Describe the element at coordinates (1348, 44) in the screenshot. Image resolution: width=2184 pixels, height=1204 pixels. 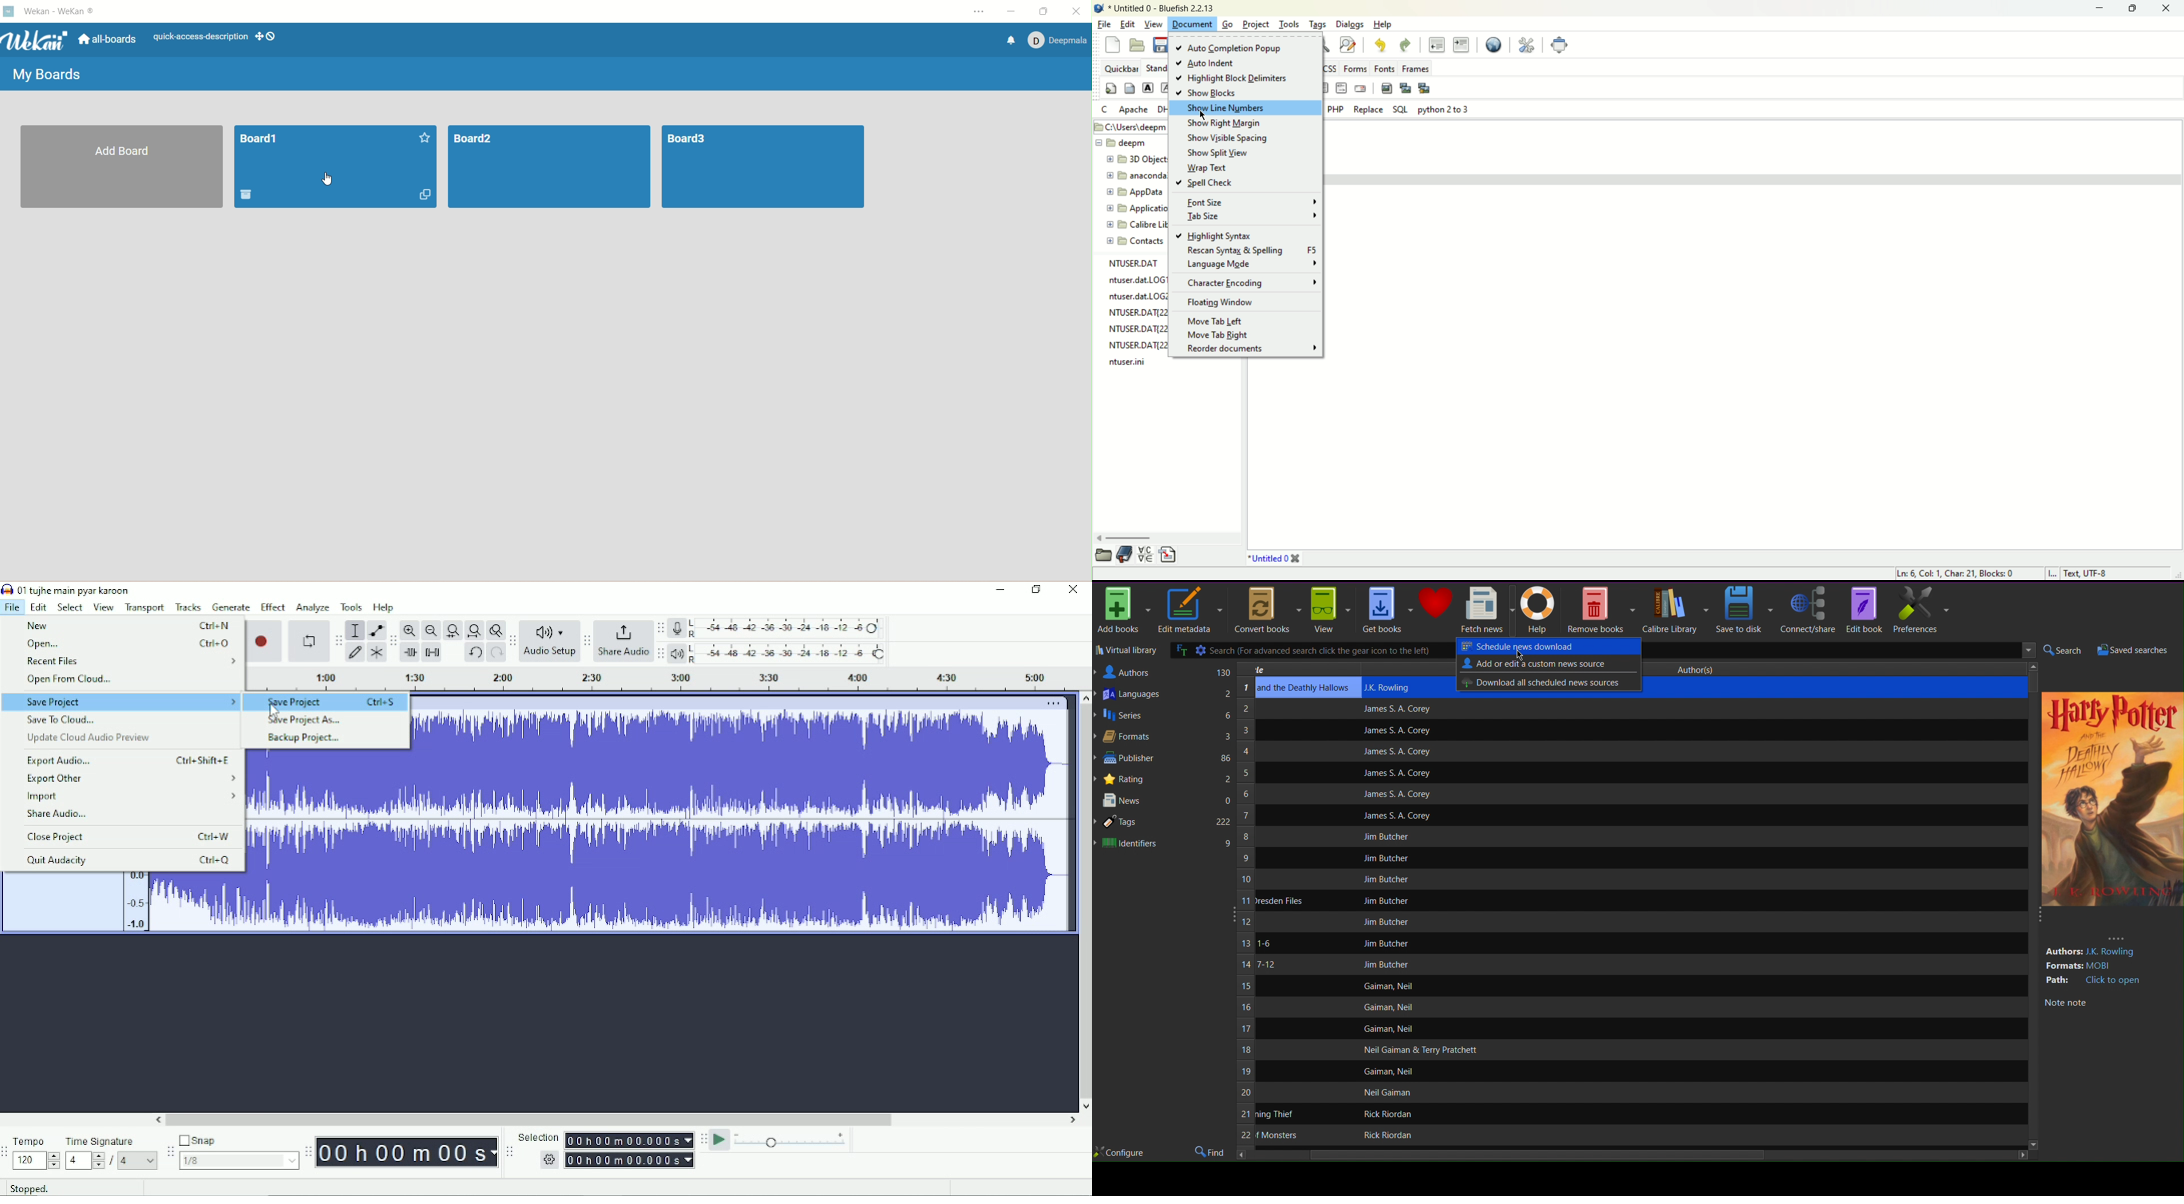
I see `advanced find and replace` at that location.